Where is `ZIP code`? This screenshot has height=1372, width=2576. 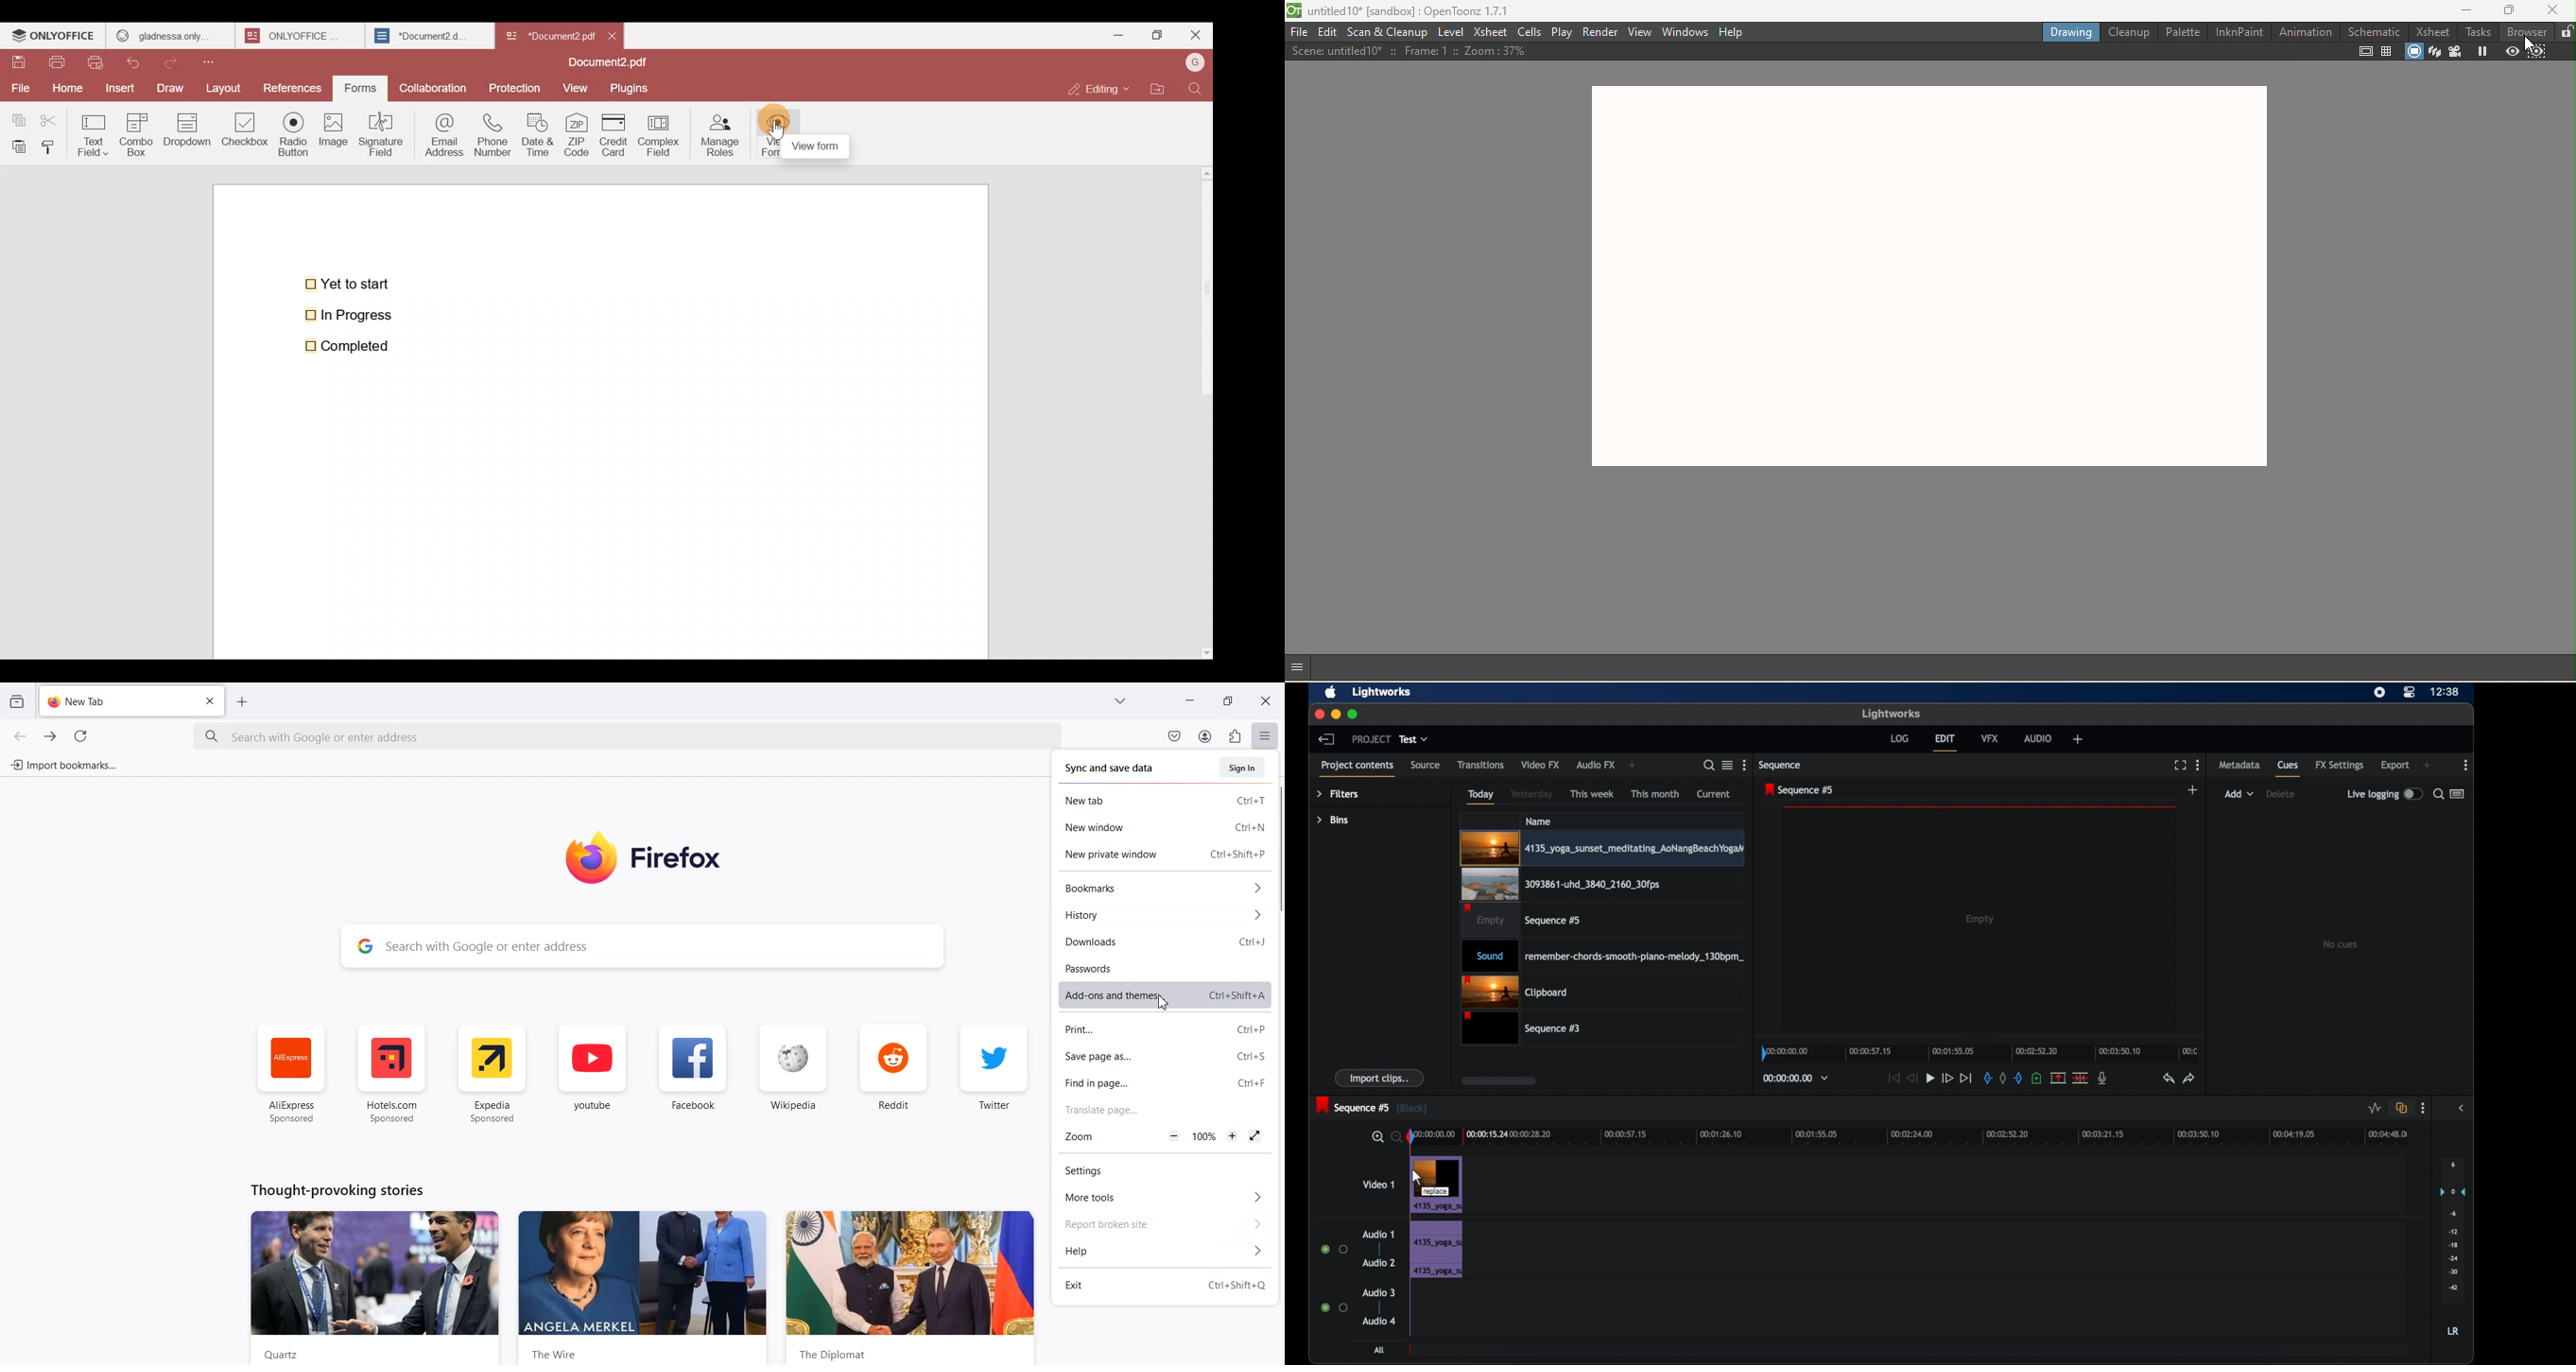
ZIP code is located at coordinates (576, 136).